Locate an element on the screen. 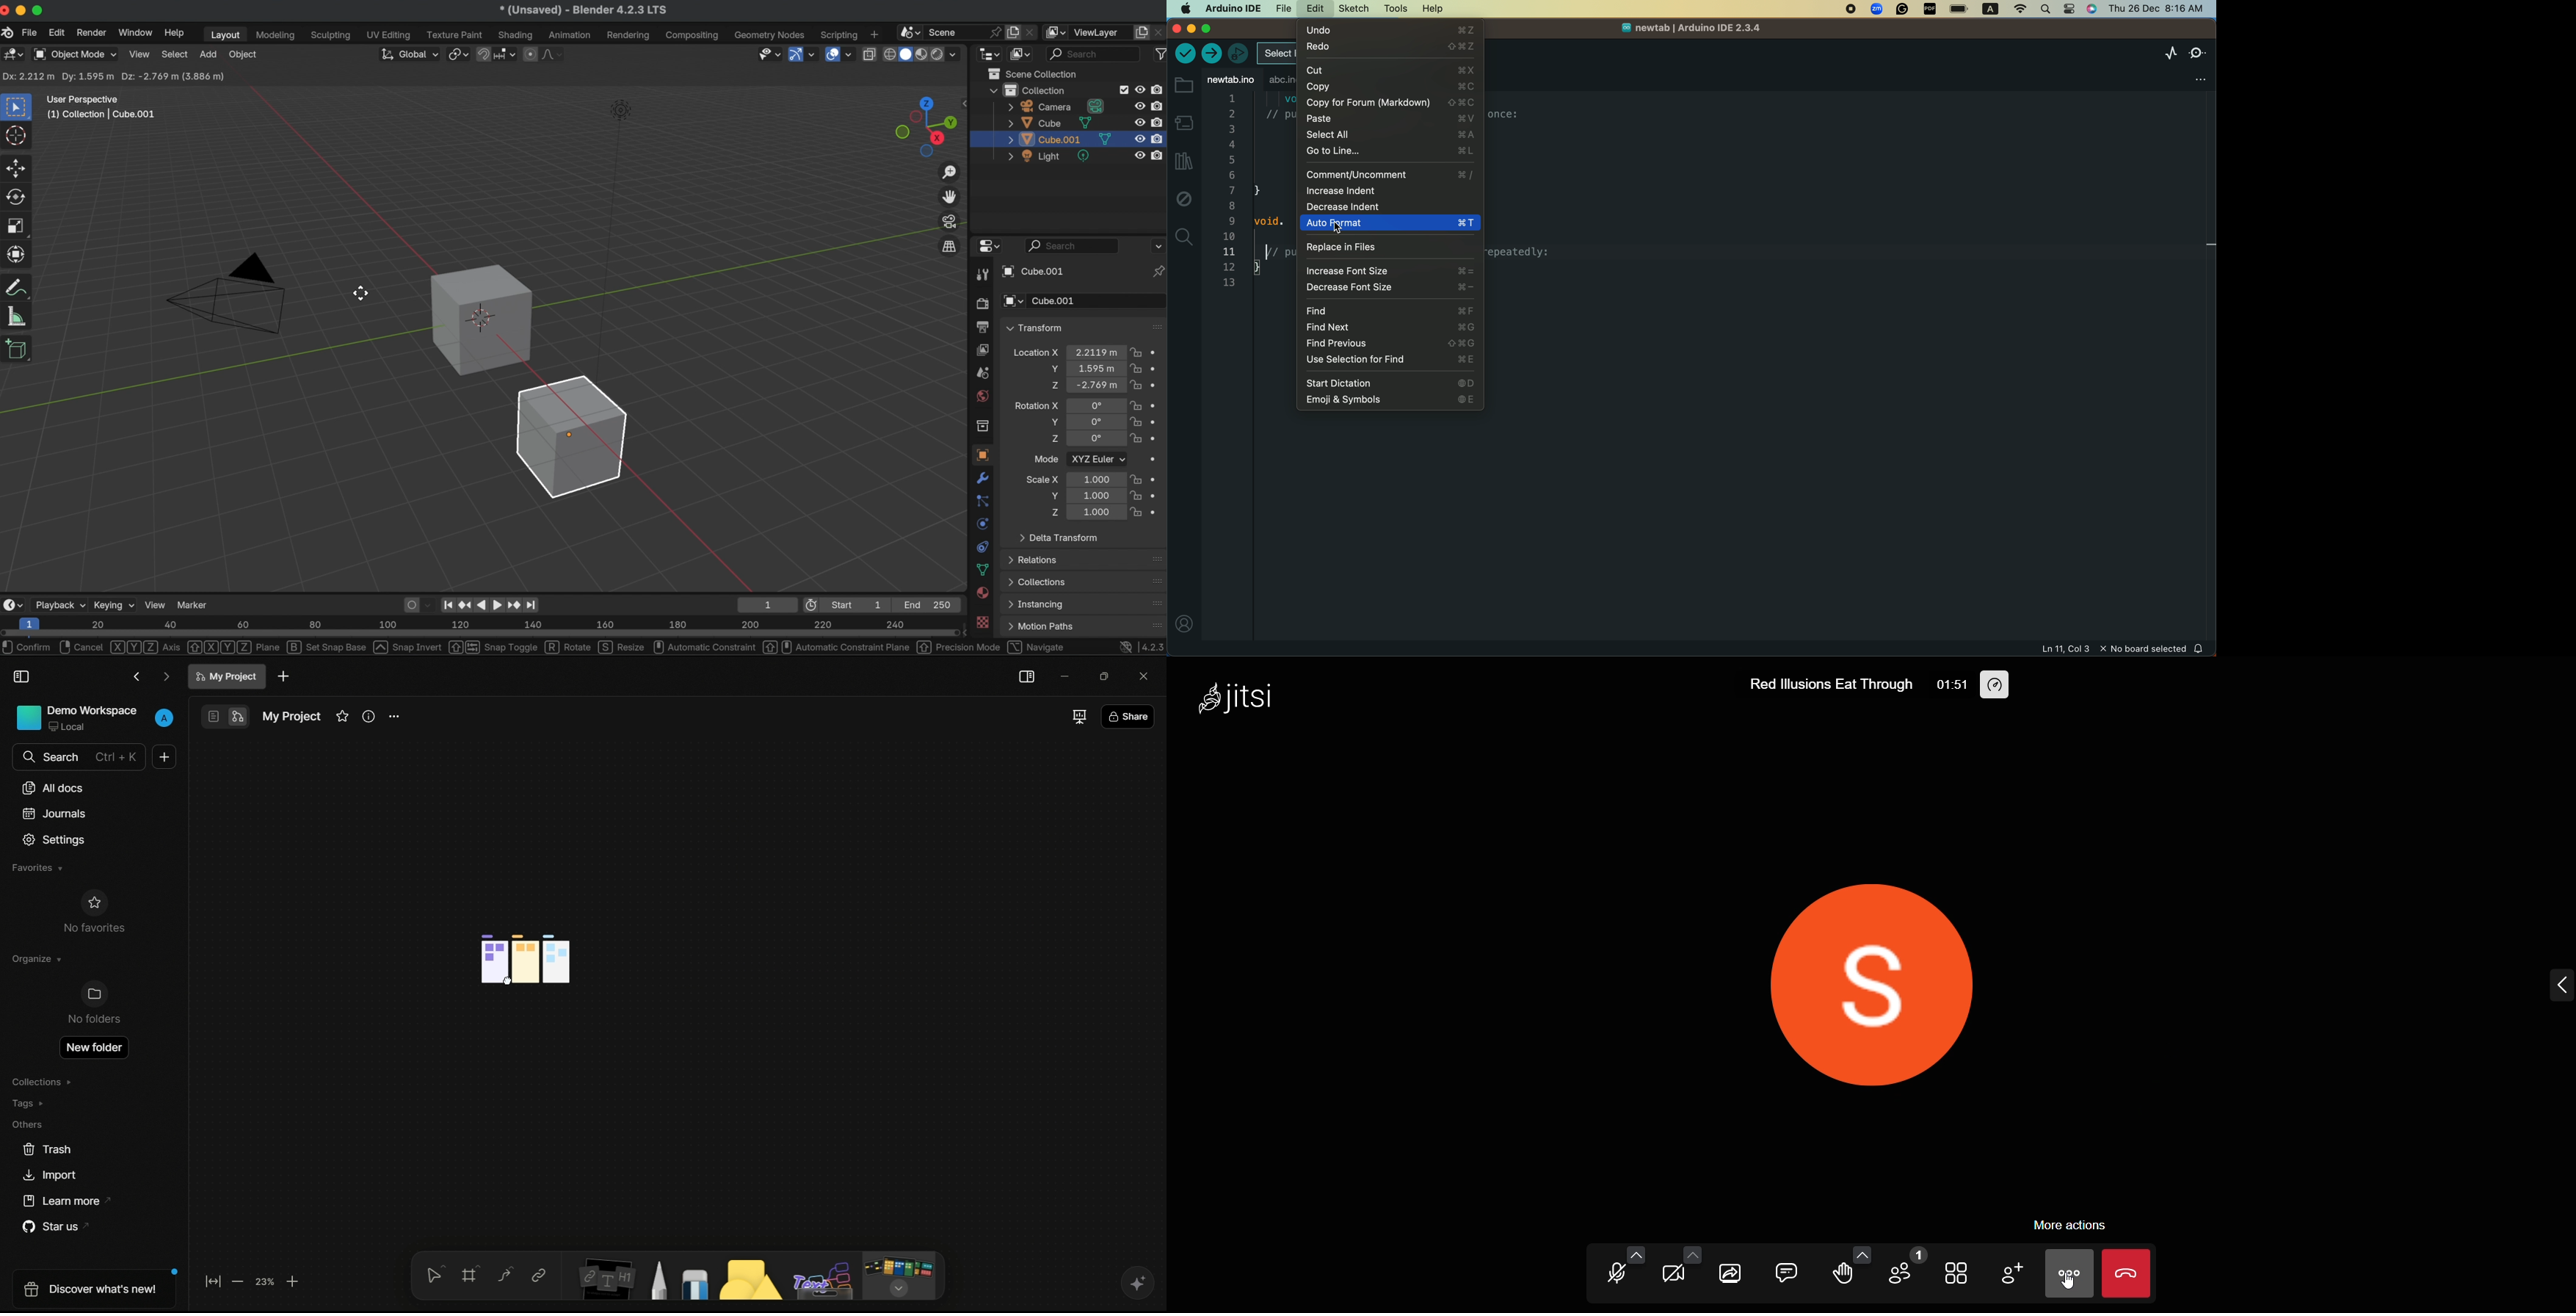 This screenshot has width=2576, height=1316. forward is located at coordinates (167, 678).